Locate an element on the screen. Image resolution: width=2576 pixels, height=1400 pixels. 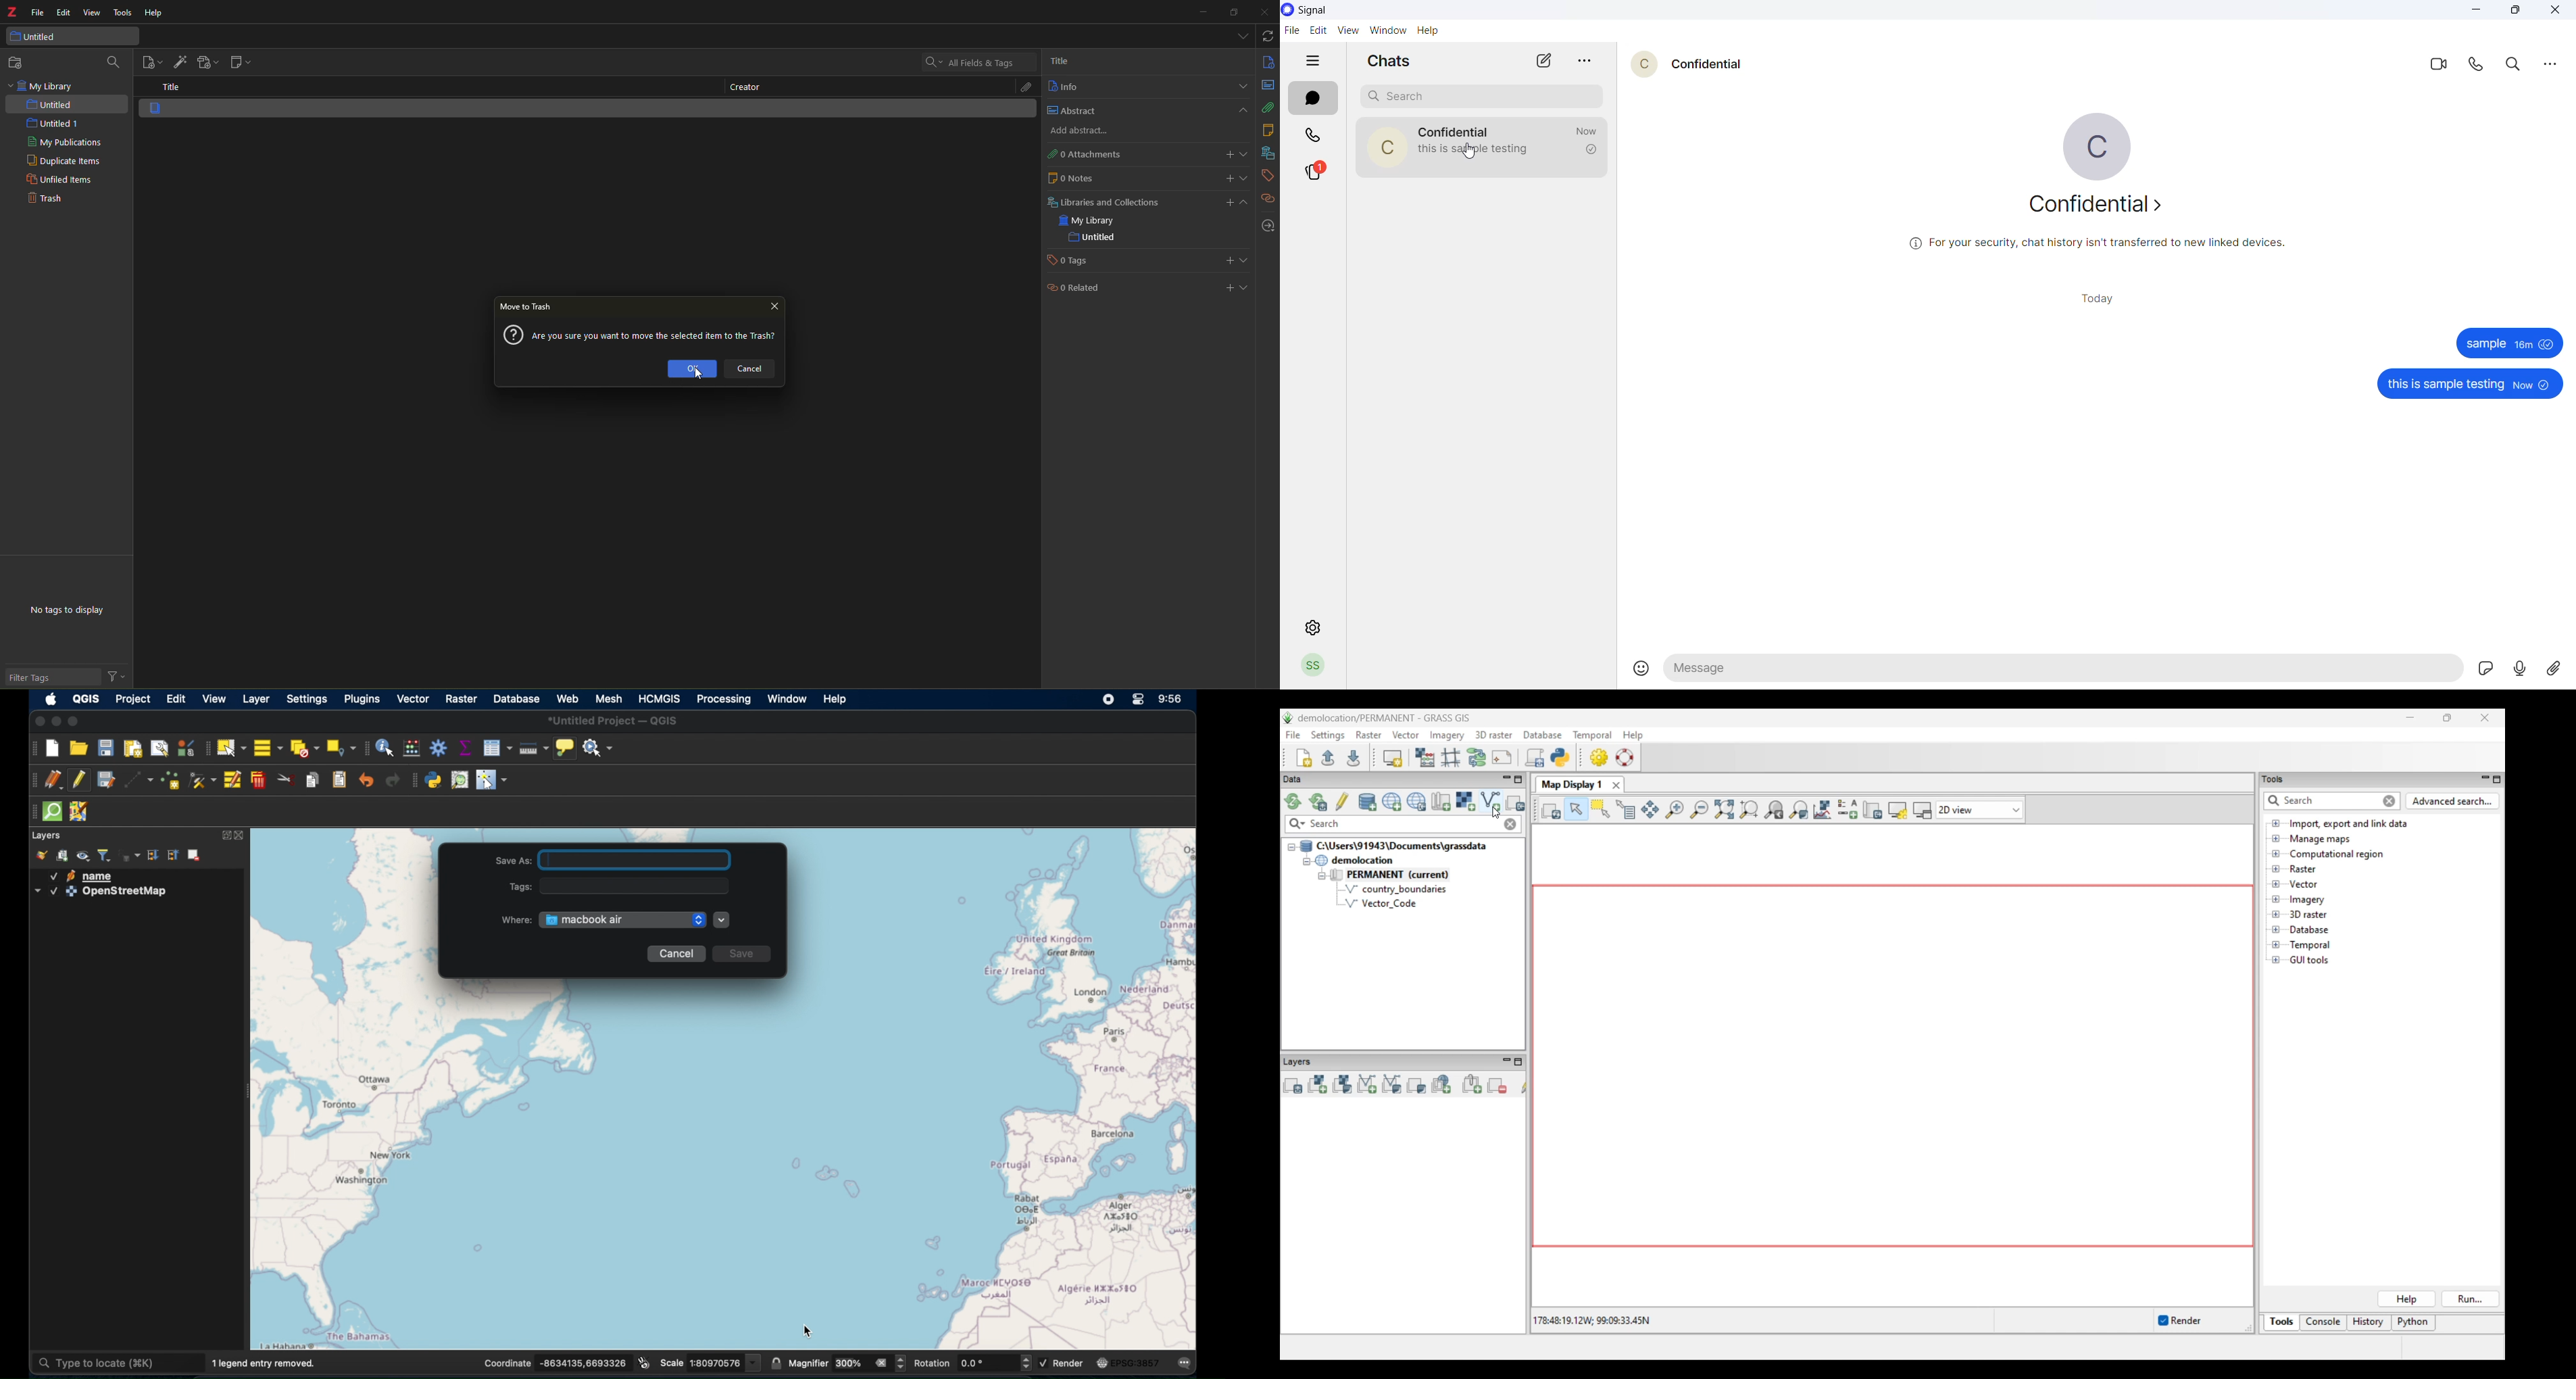
no tags is located at coordinates (77, 613).